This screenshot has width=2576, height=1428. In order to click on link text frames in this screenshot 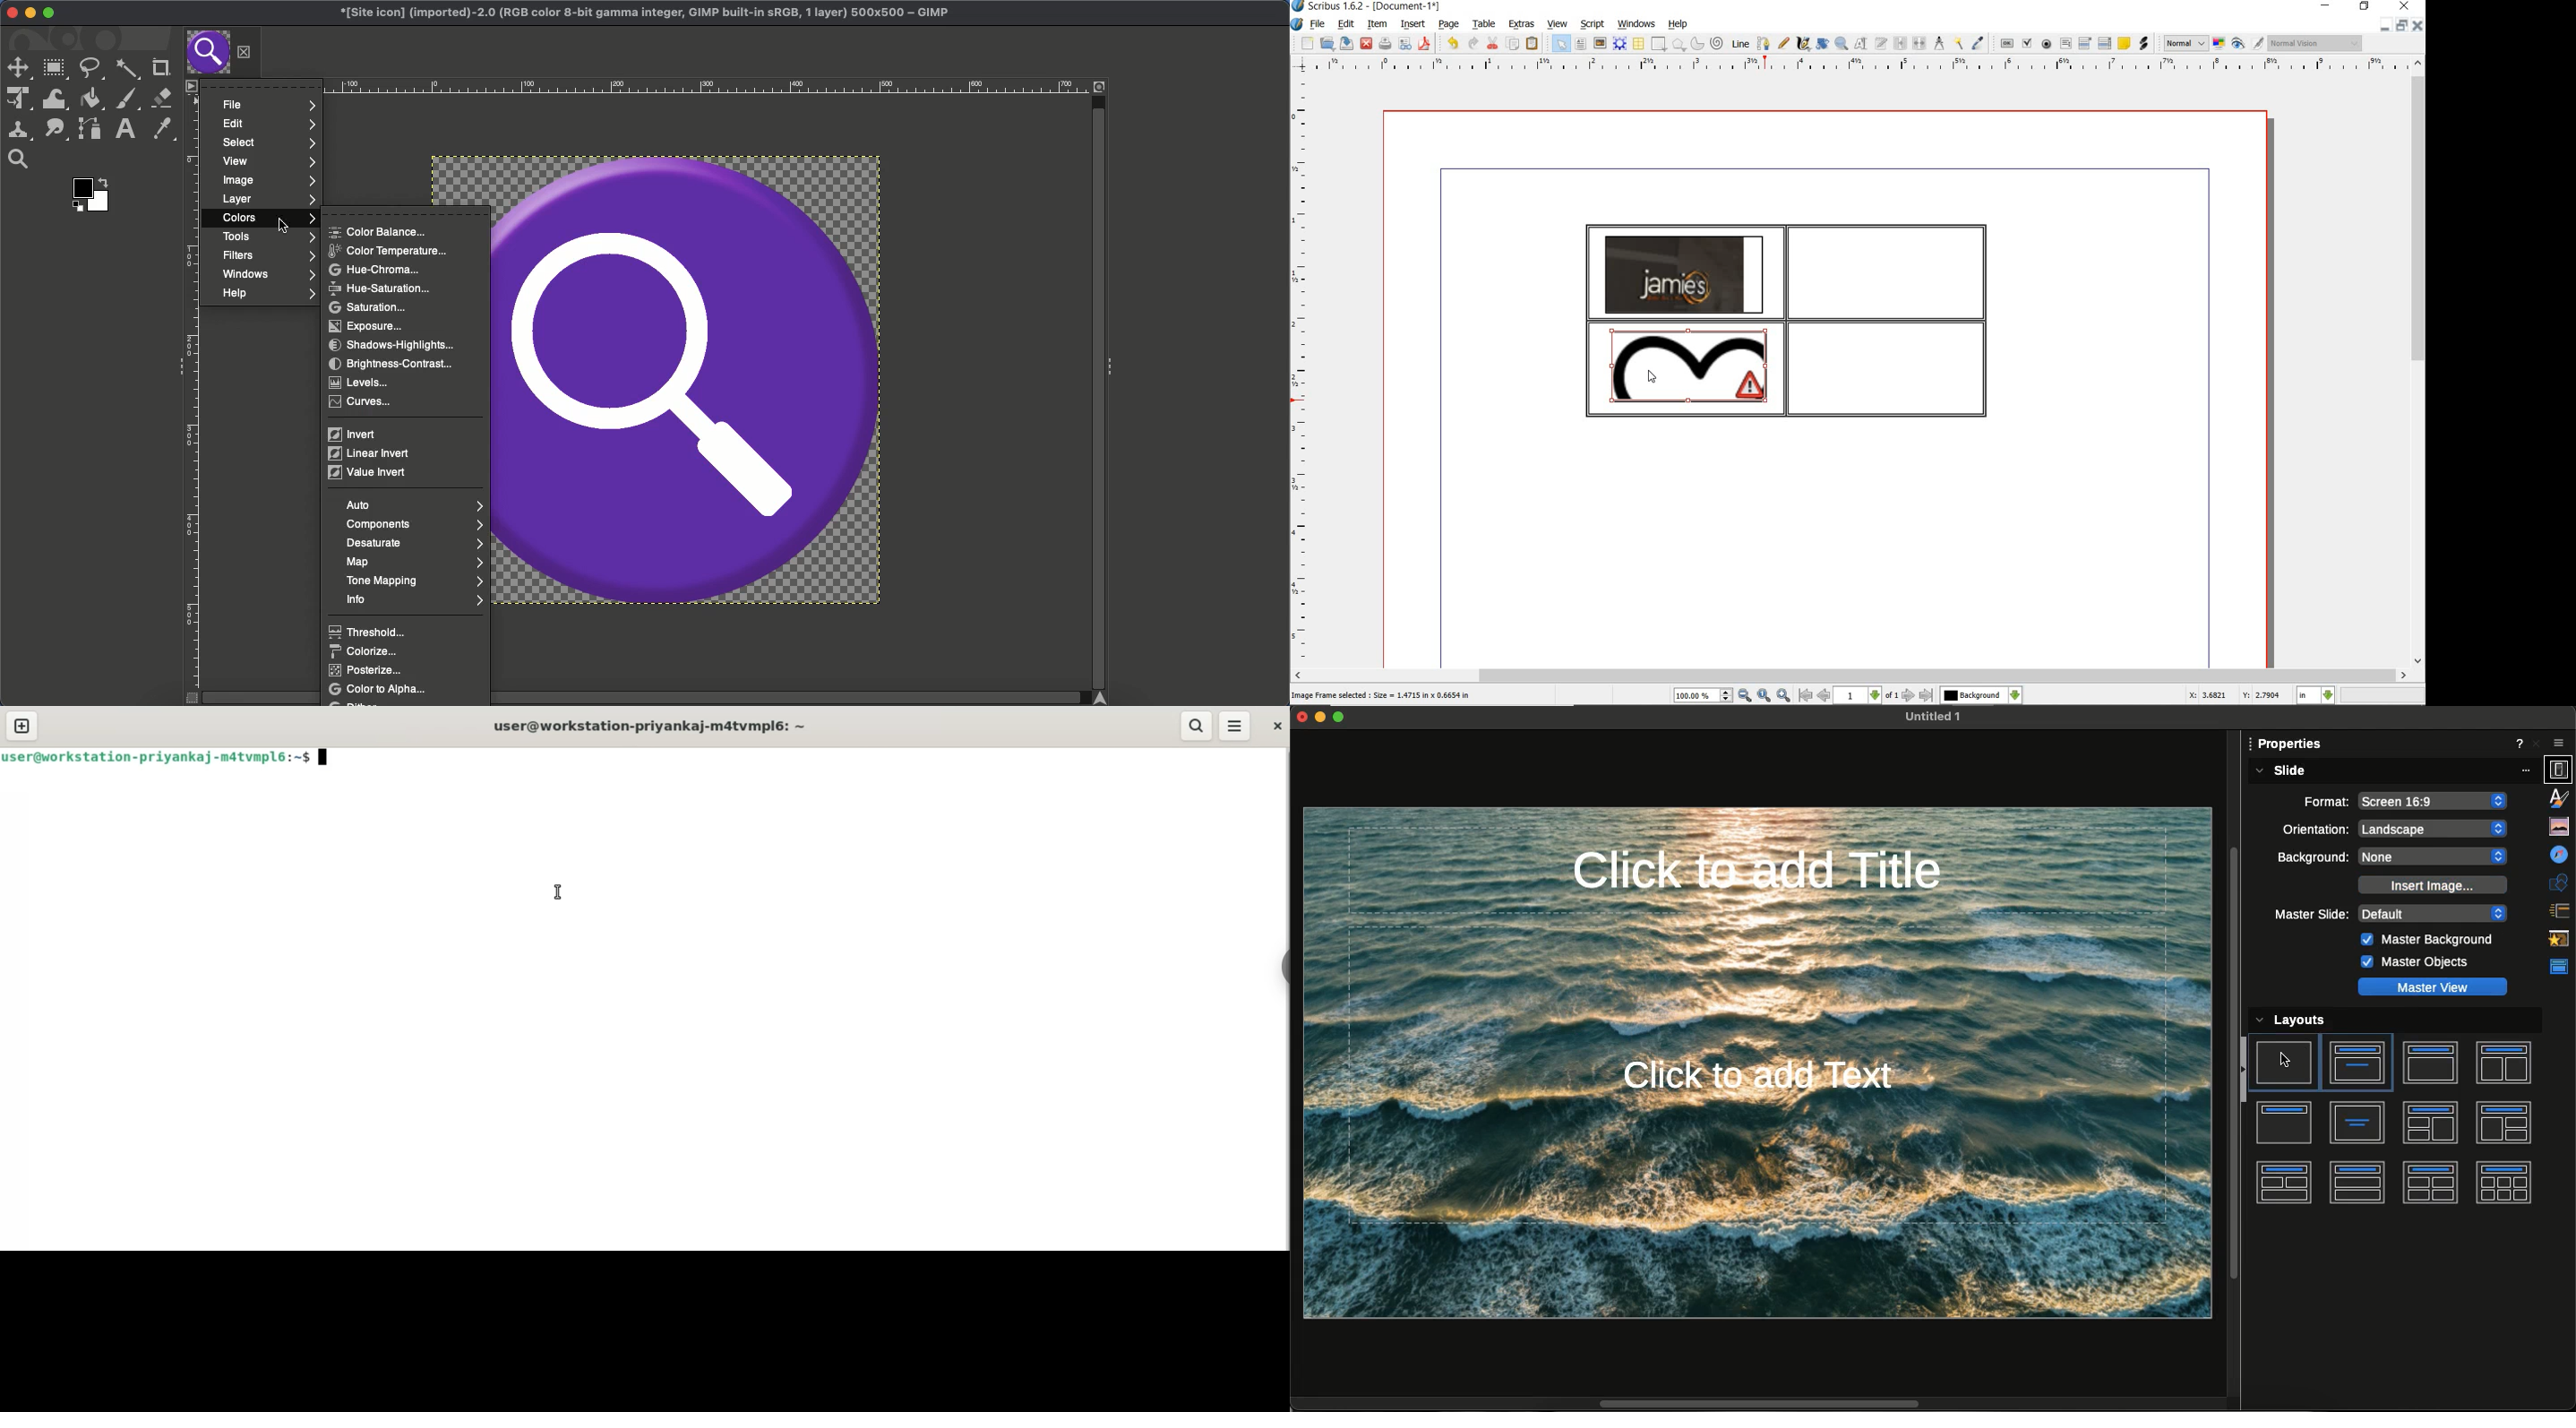, I will do `click(1901, 43)`.